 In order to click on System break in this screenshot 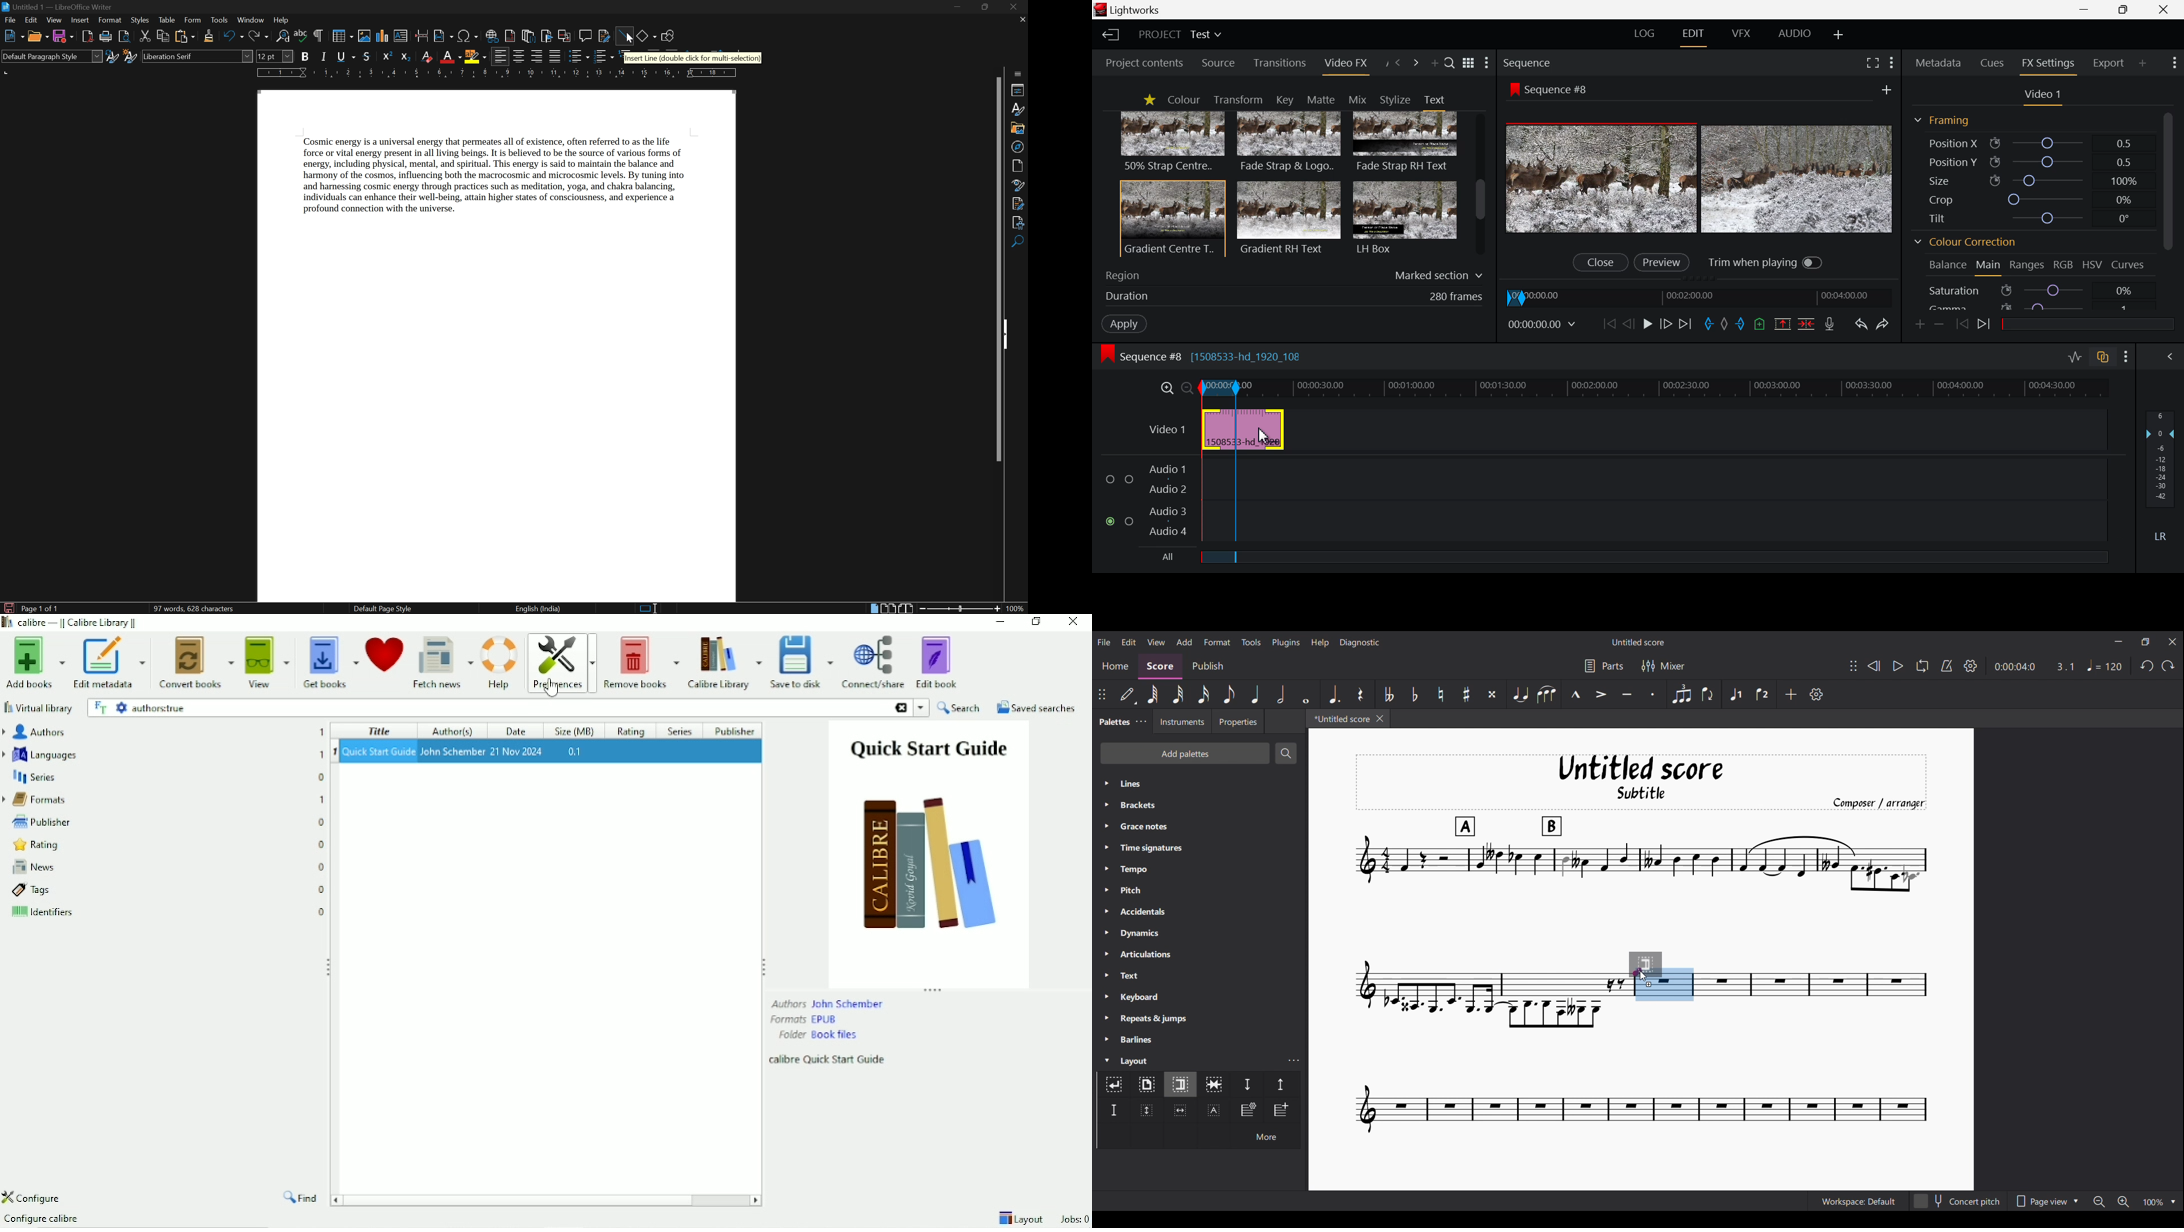, I will do `click(1114, 1084)`.